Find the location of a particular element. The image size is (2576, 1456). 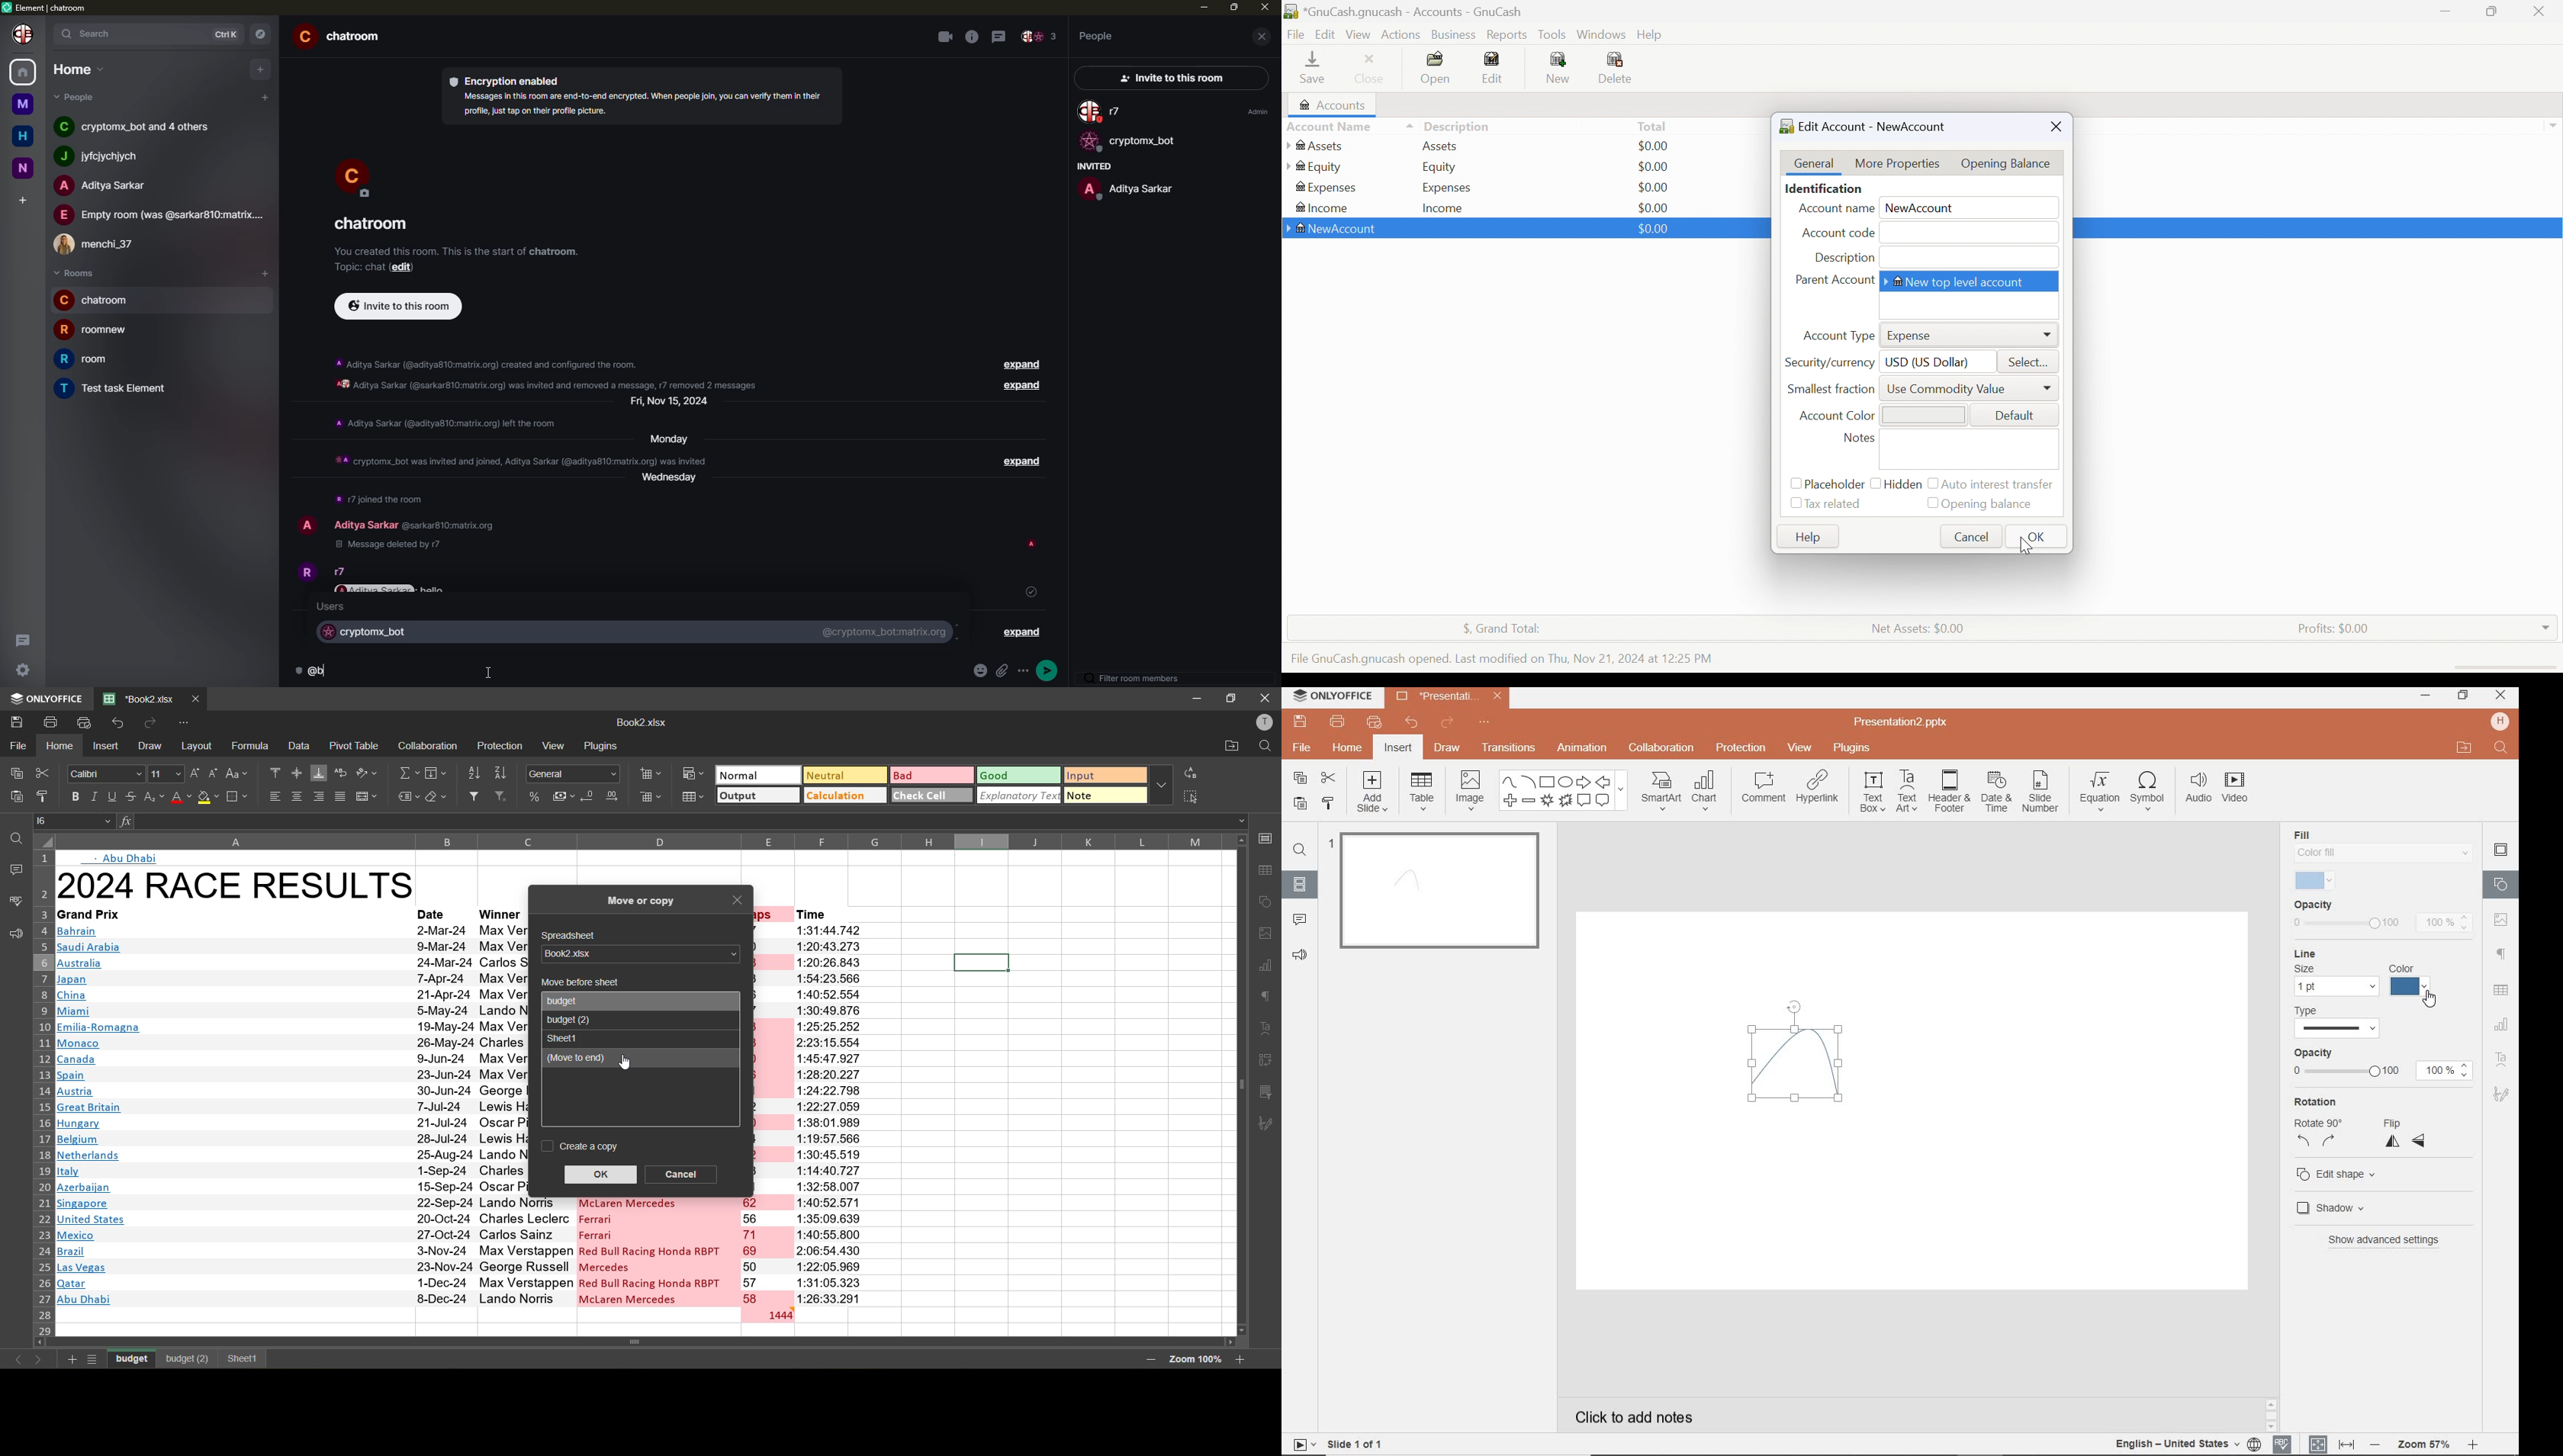

deleted is located at coordinates (386, 545).